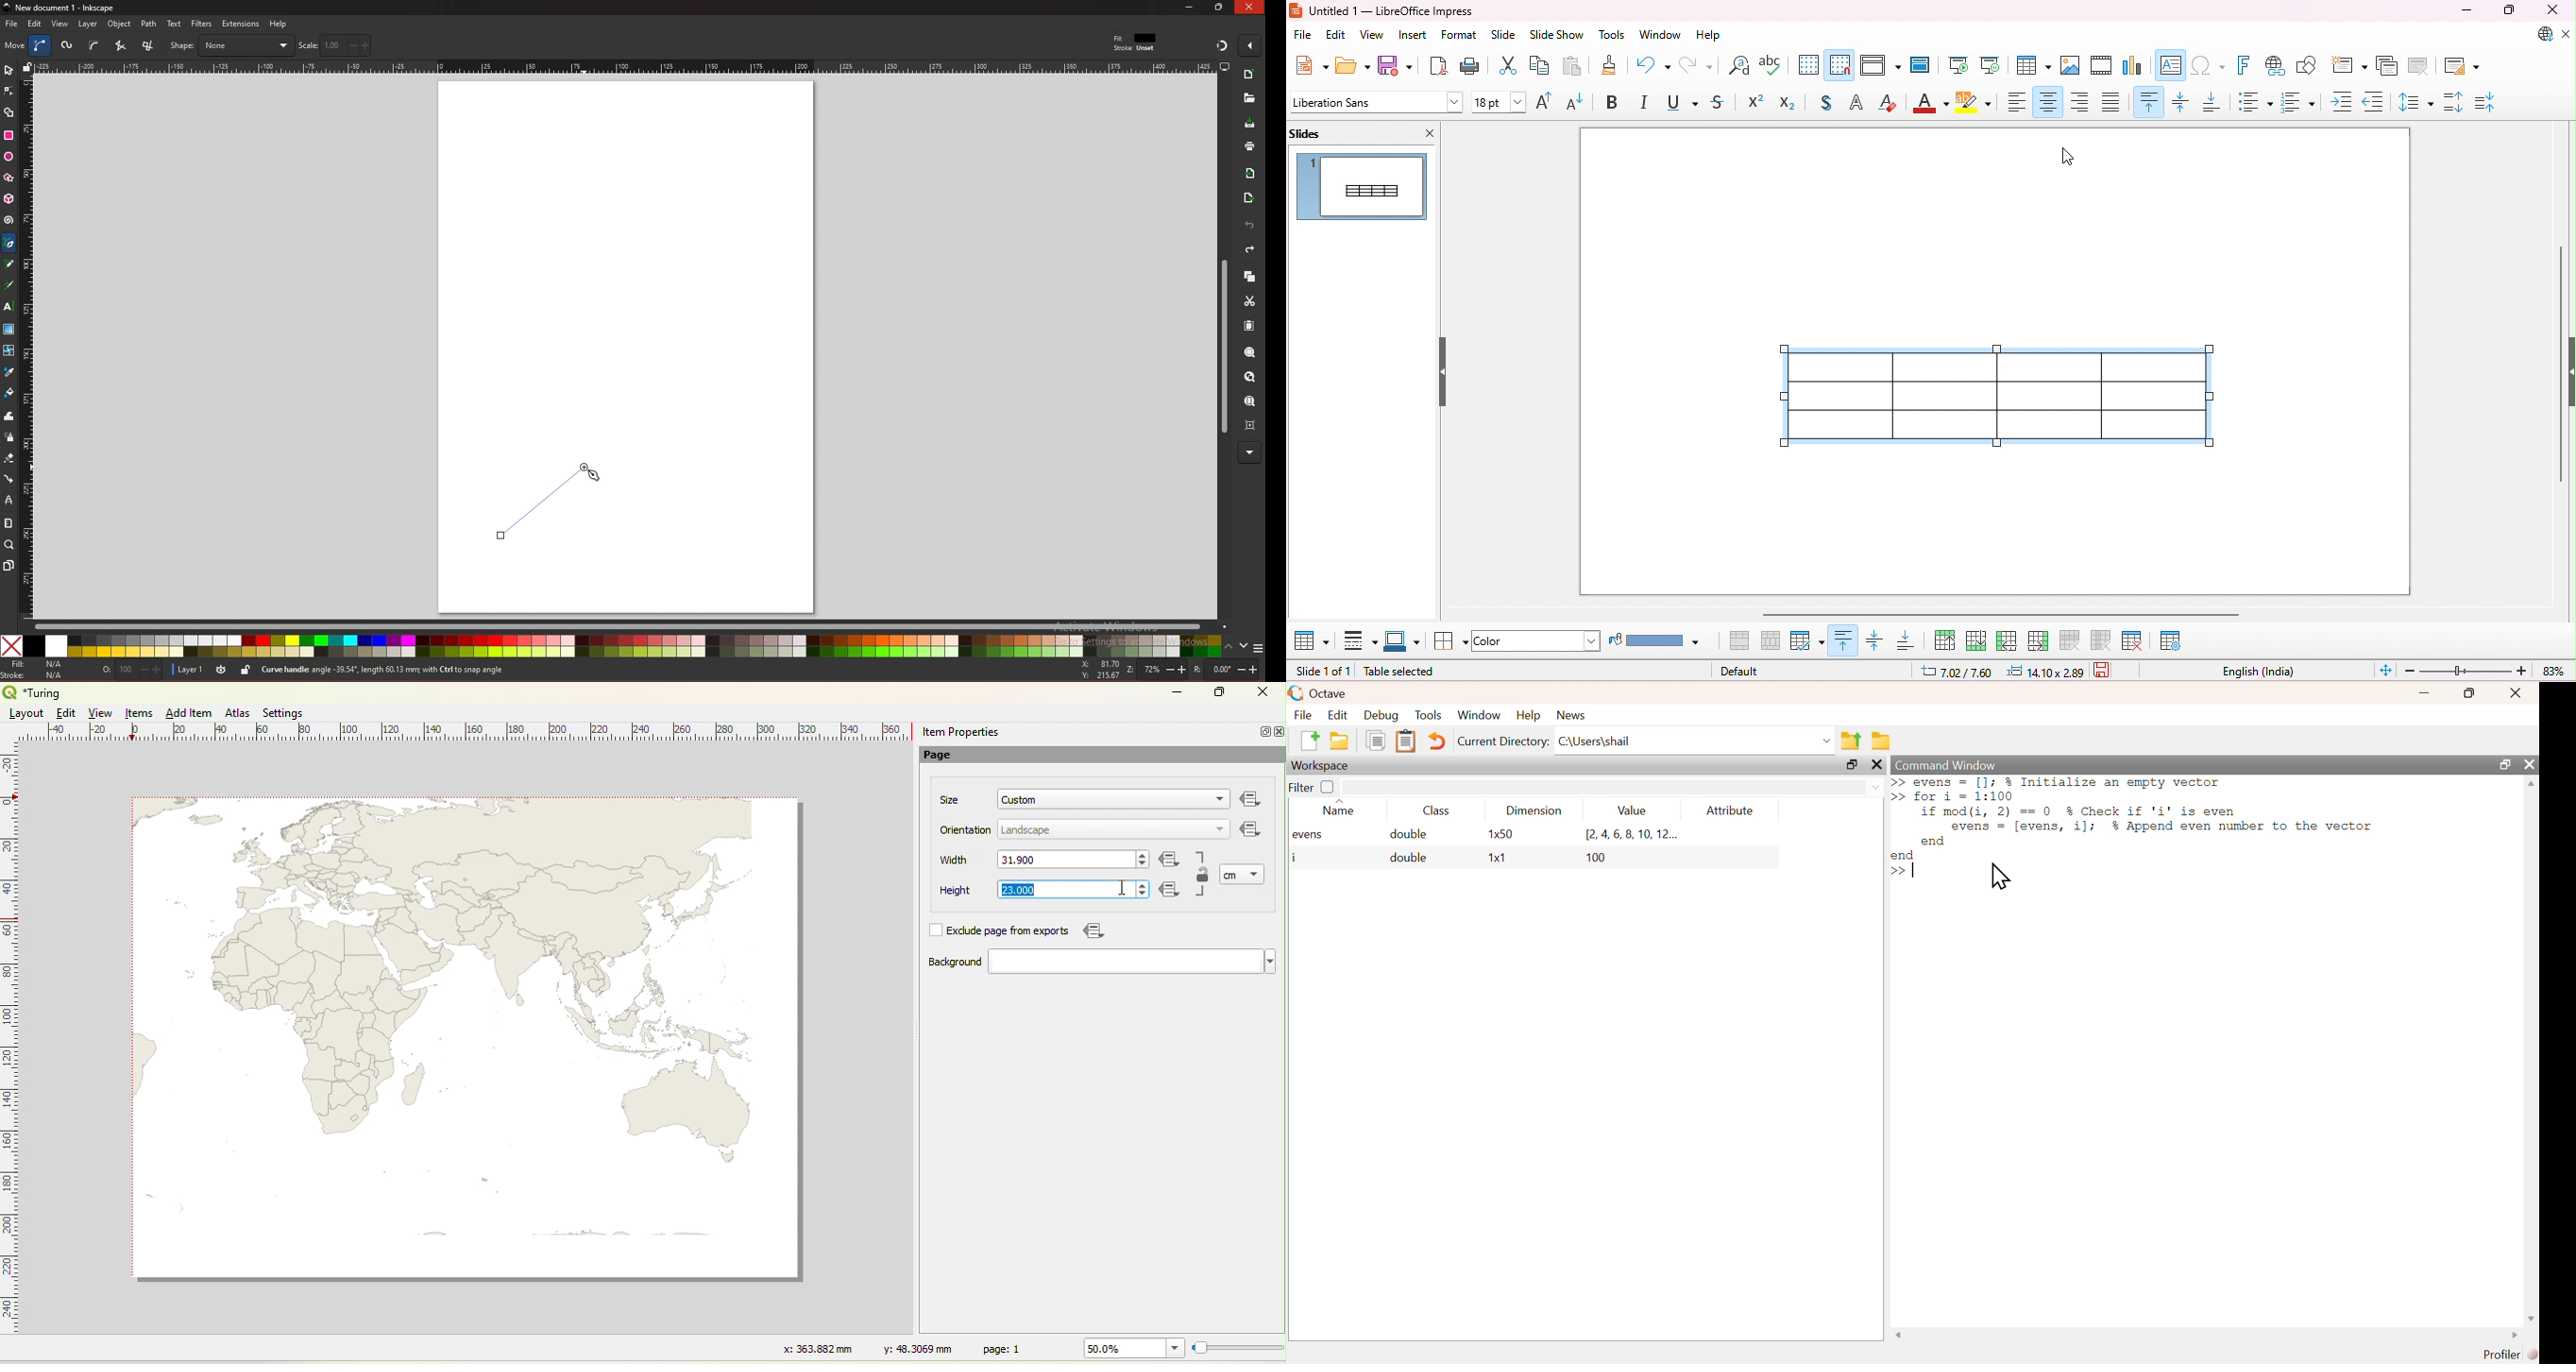 This screenshot has width=2576, height=1372. What do you see at coordinates (1856, 102) in the screenshot?
I see `apply outline attribute` at bounding box center [1856, 102].